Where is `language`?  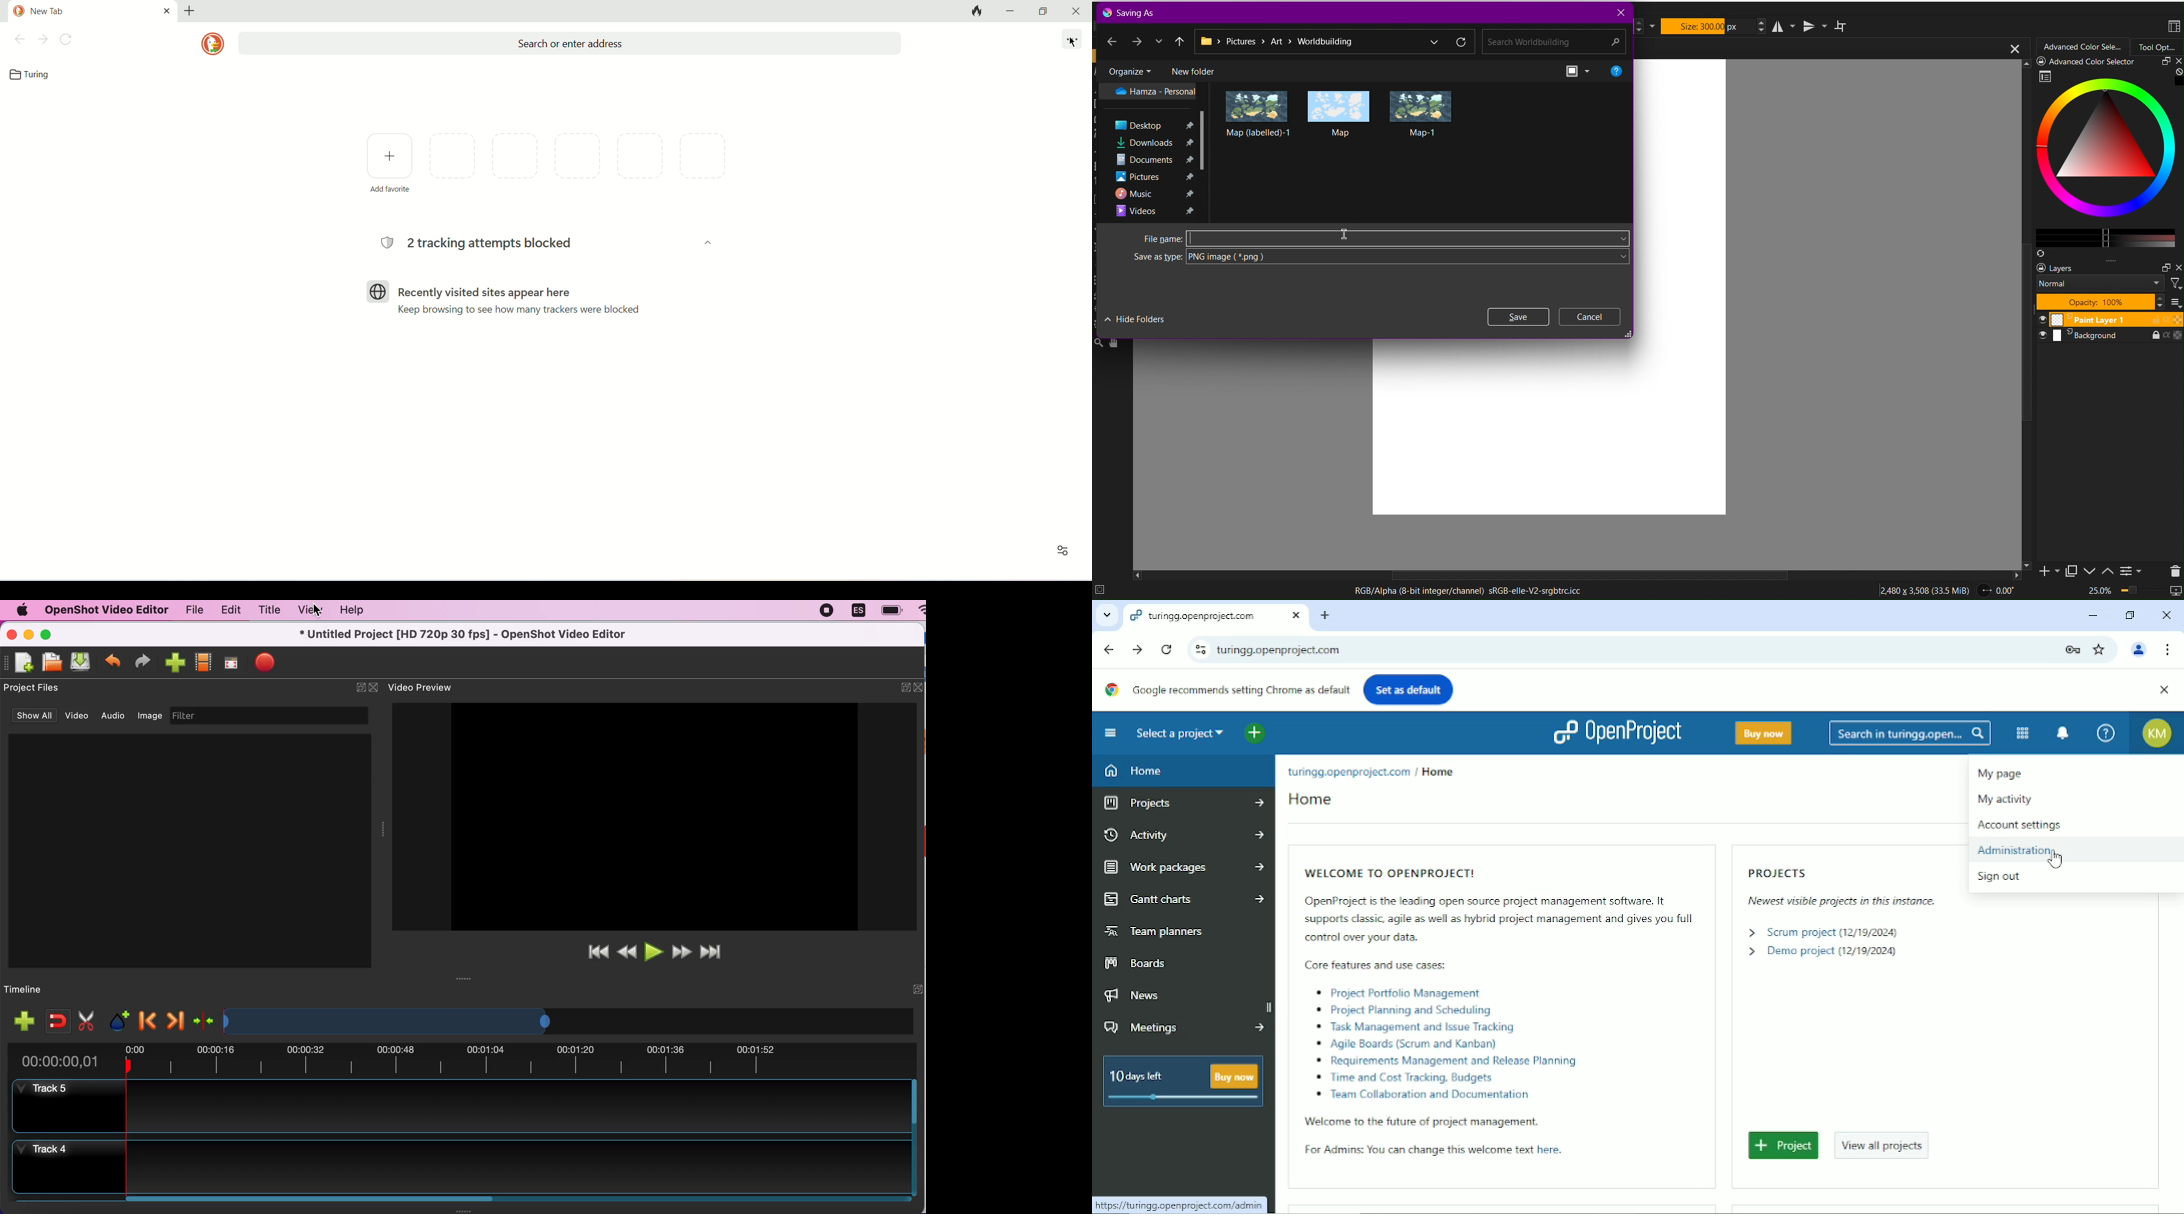
language is located at coordinates (855, 611).